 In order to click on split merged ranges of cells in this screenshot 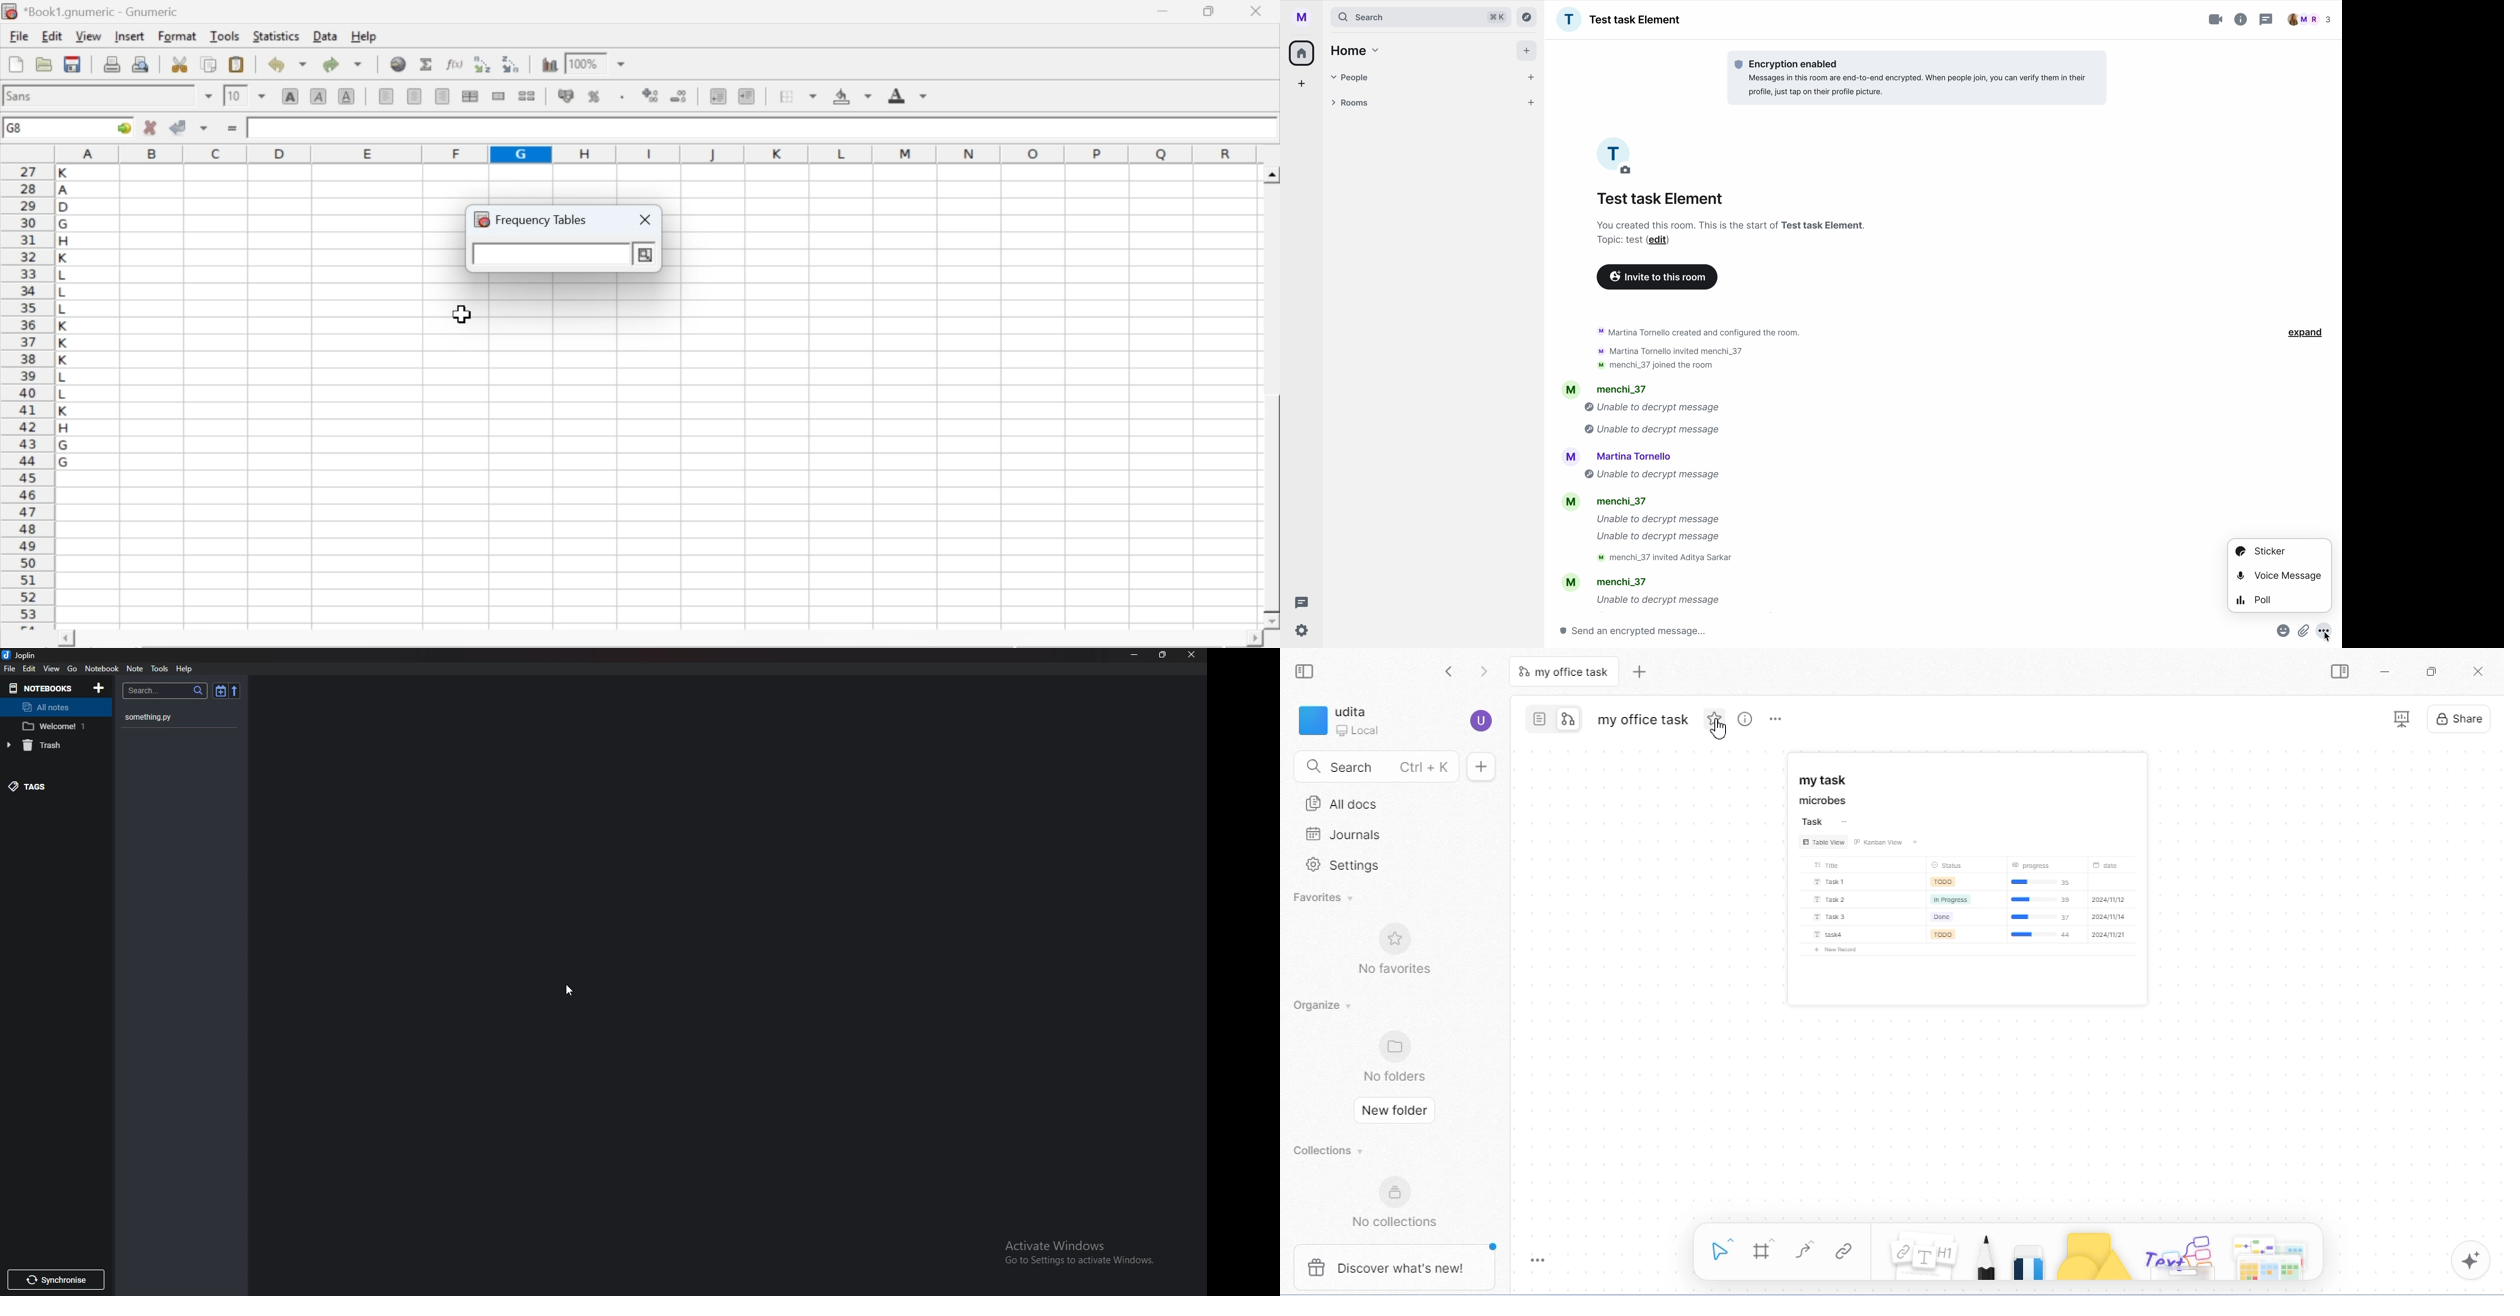, I will do `click(526, 95)`.